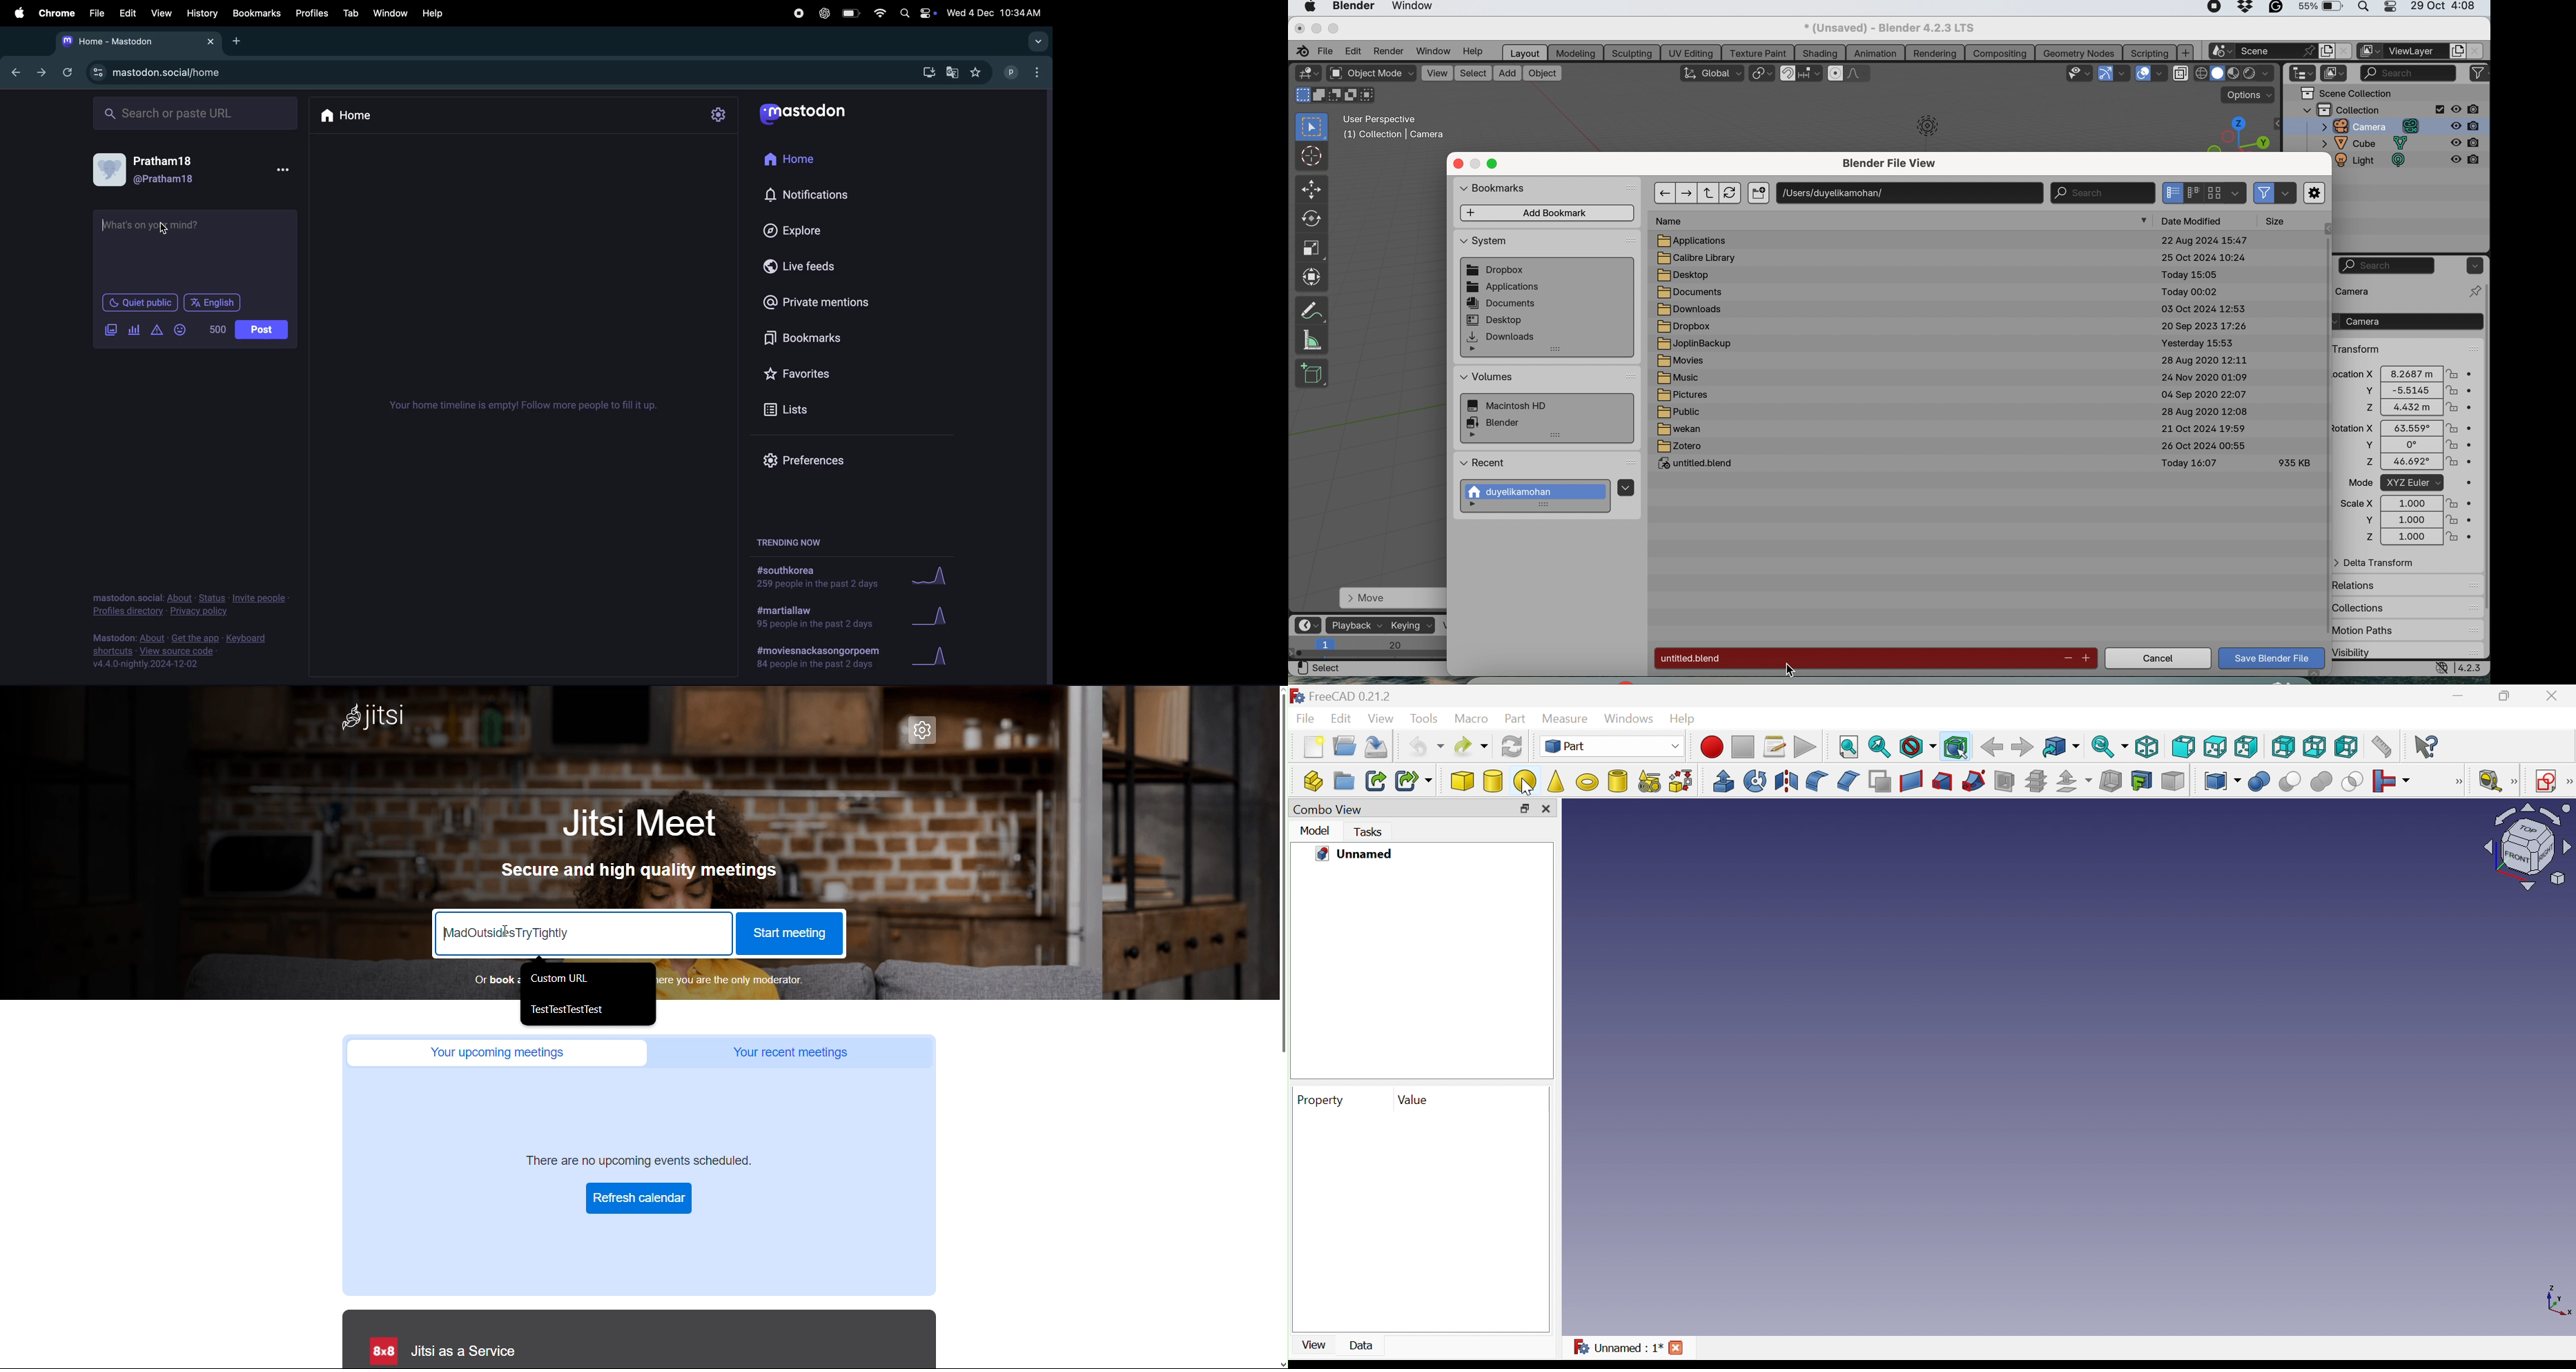 The height and width of the screenshot is (1372, 2576). Describe the element at coordinates (822, 370) in the screenshot. I see `Favourites` at that location.